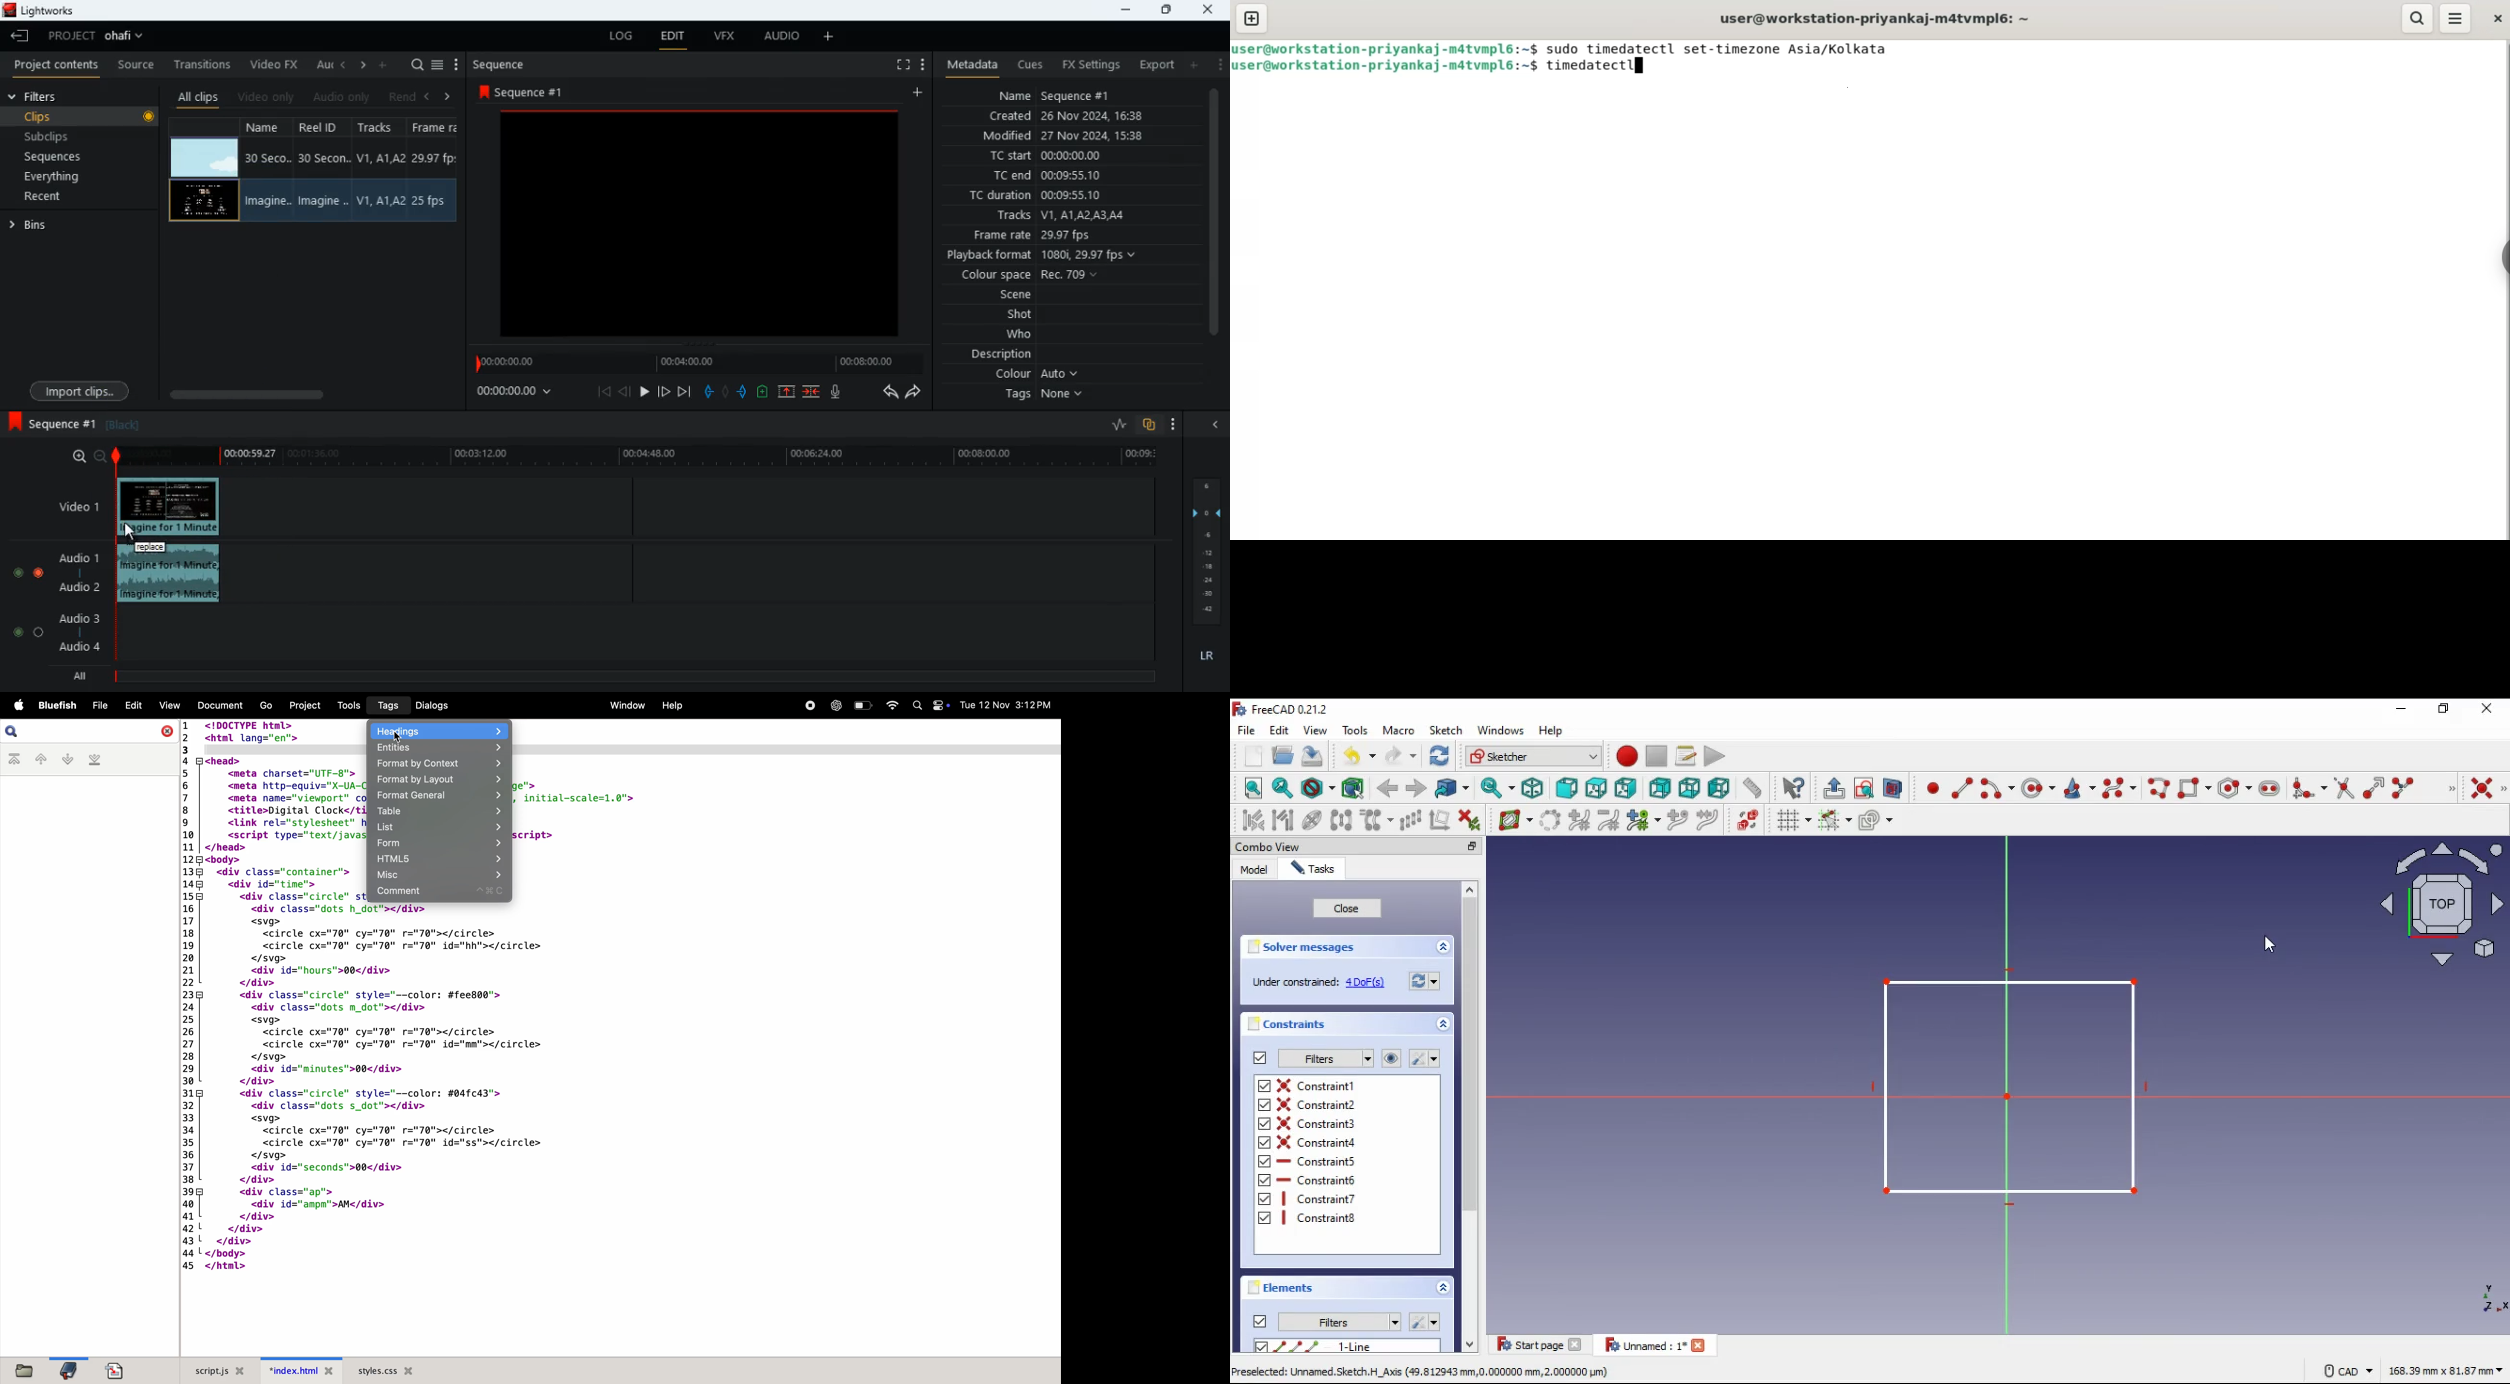 This screenshot has height=1400, width=2520. I want to click on switch virtual space, so click(1747, 820).